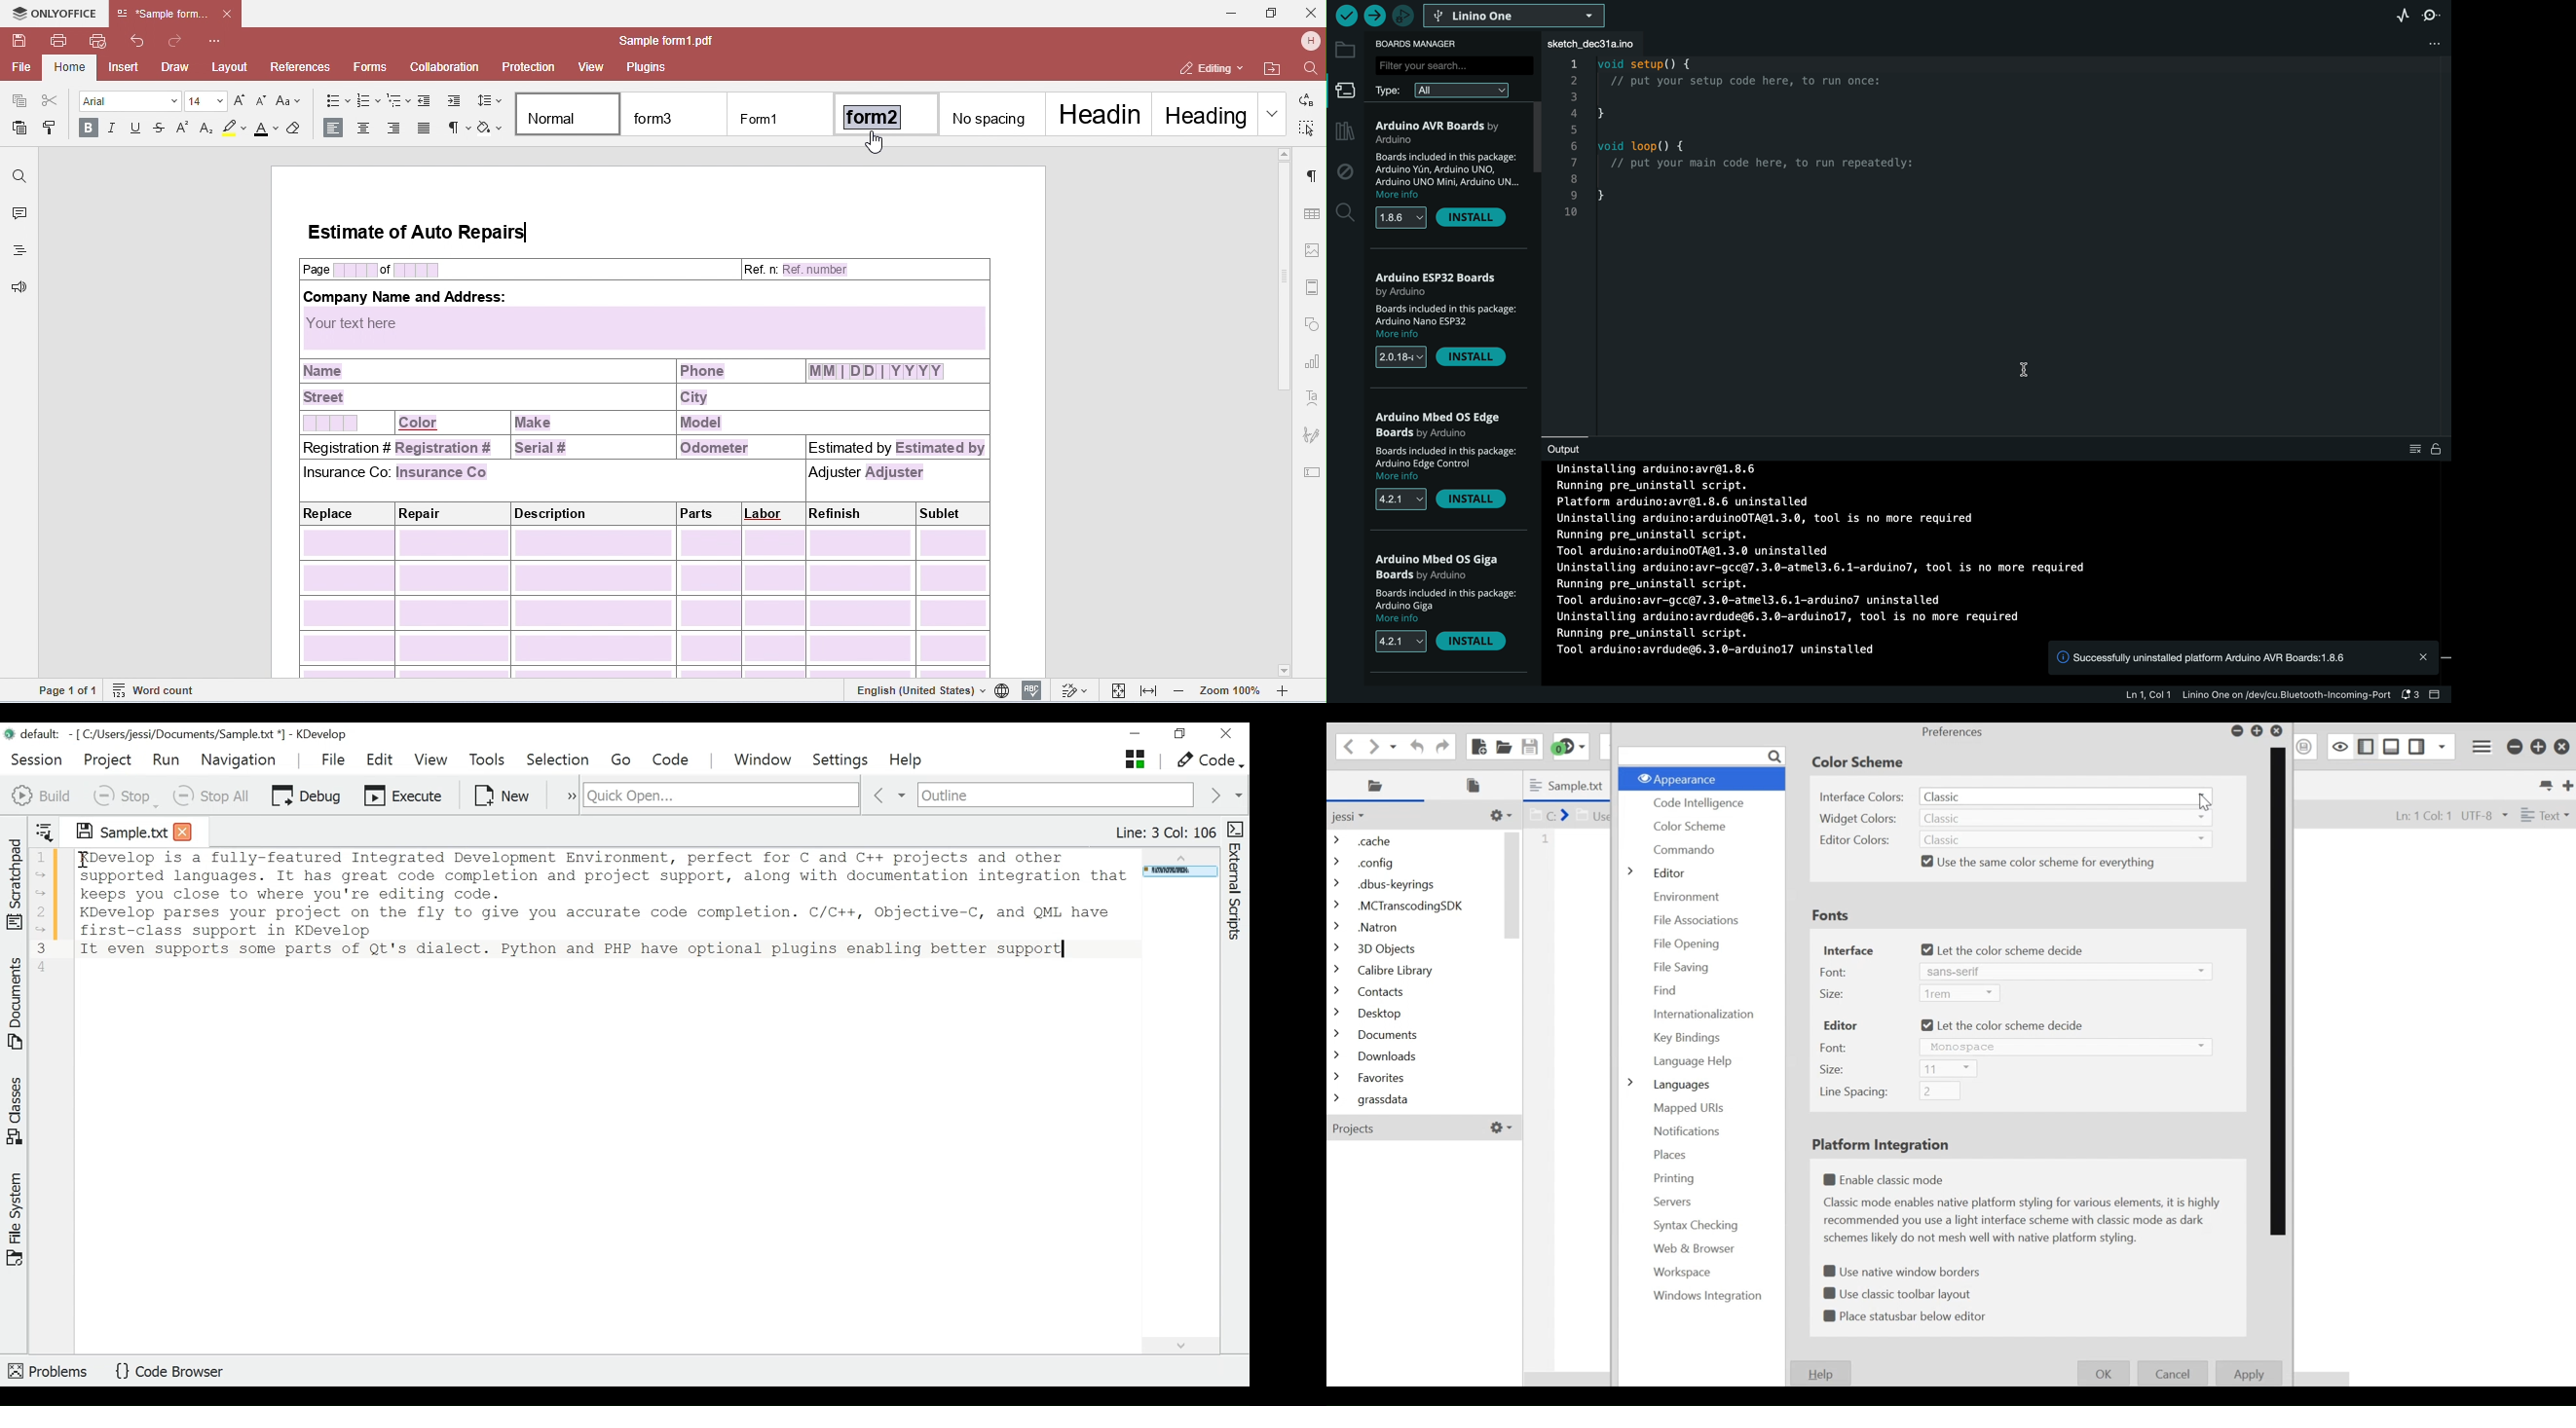 This screenshot has height=1428, width=2576. What do you see at coordinates (2428, 448) in the screenshot?
I see `clear` at bounding box center [2428, 448].